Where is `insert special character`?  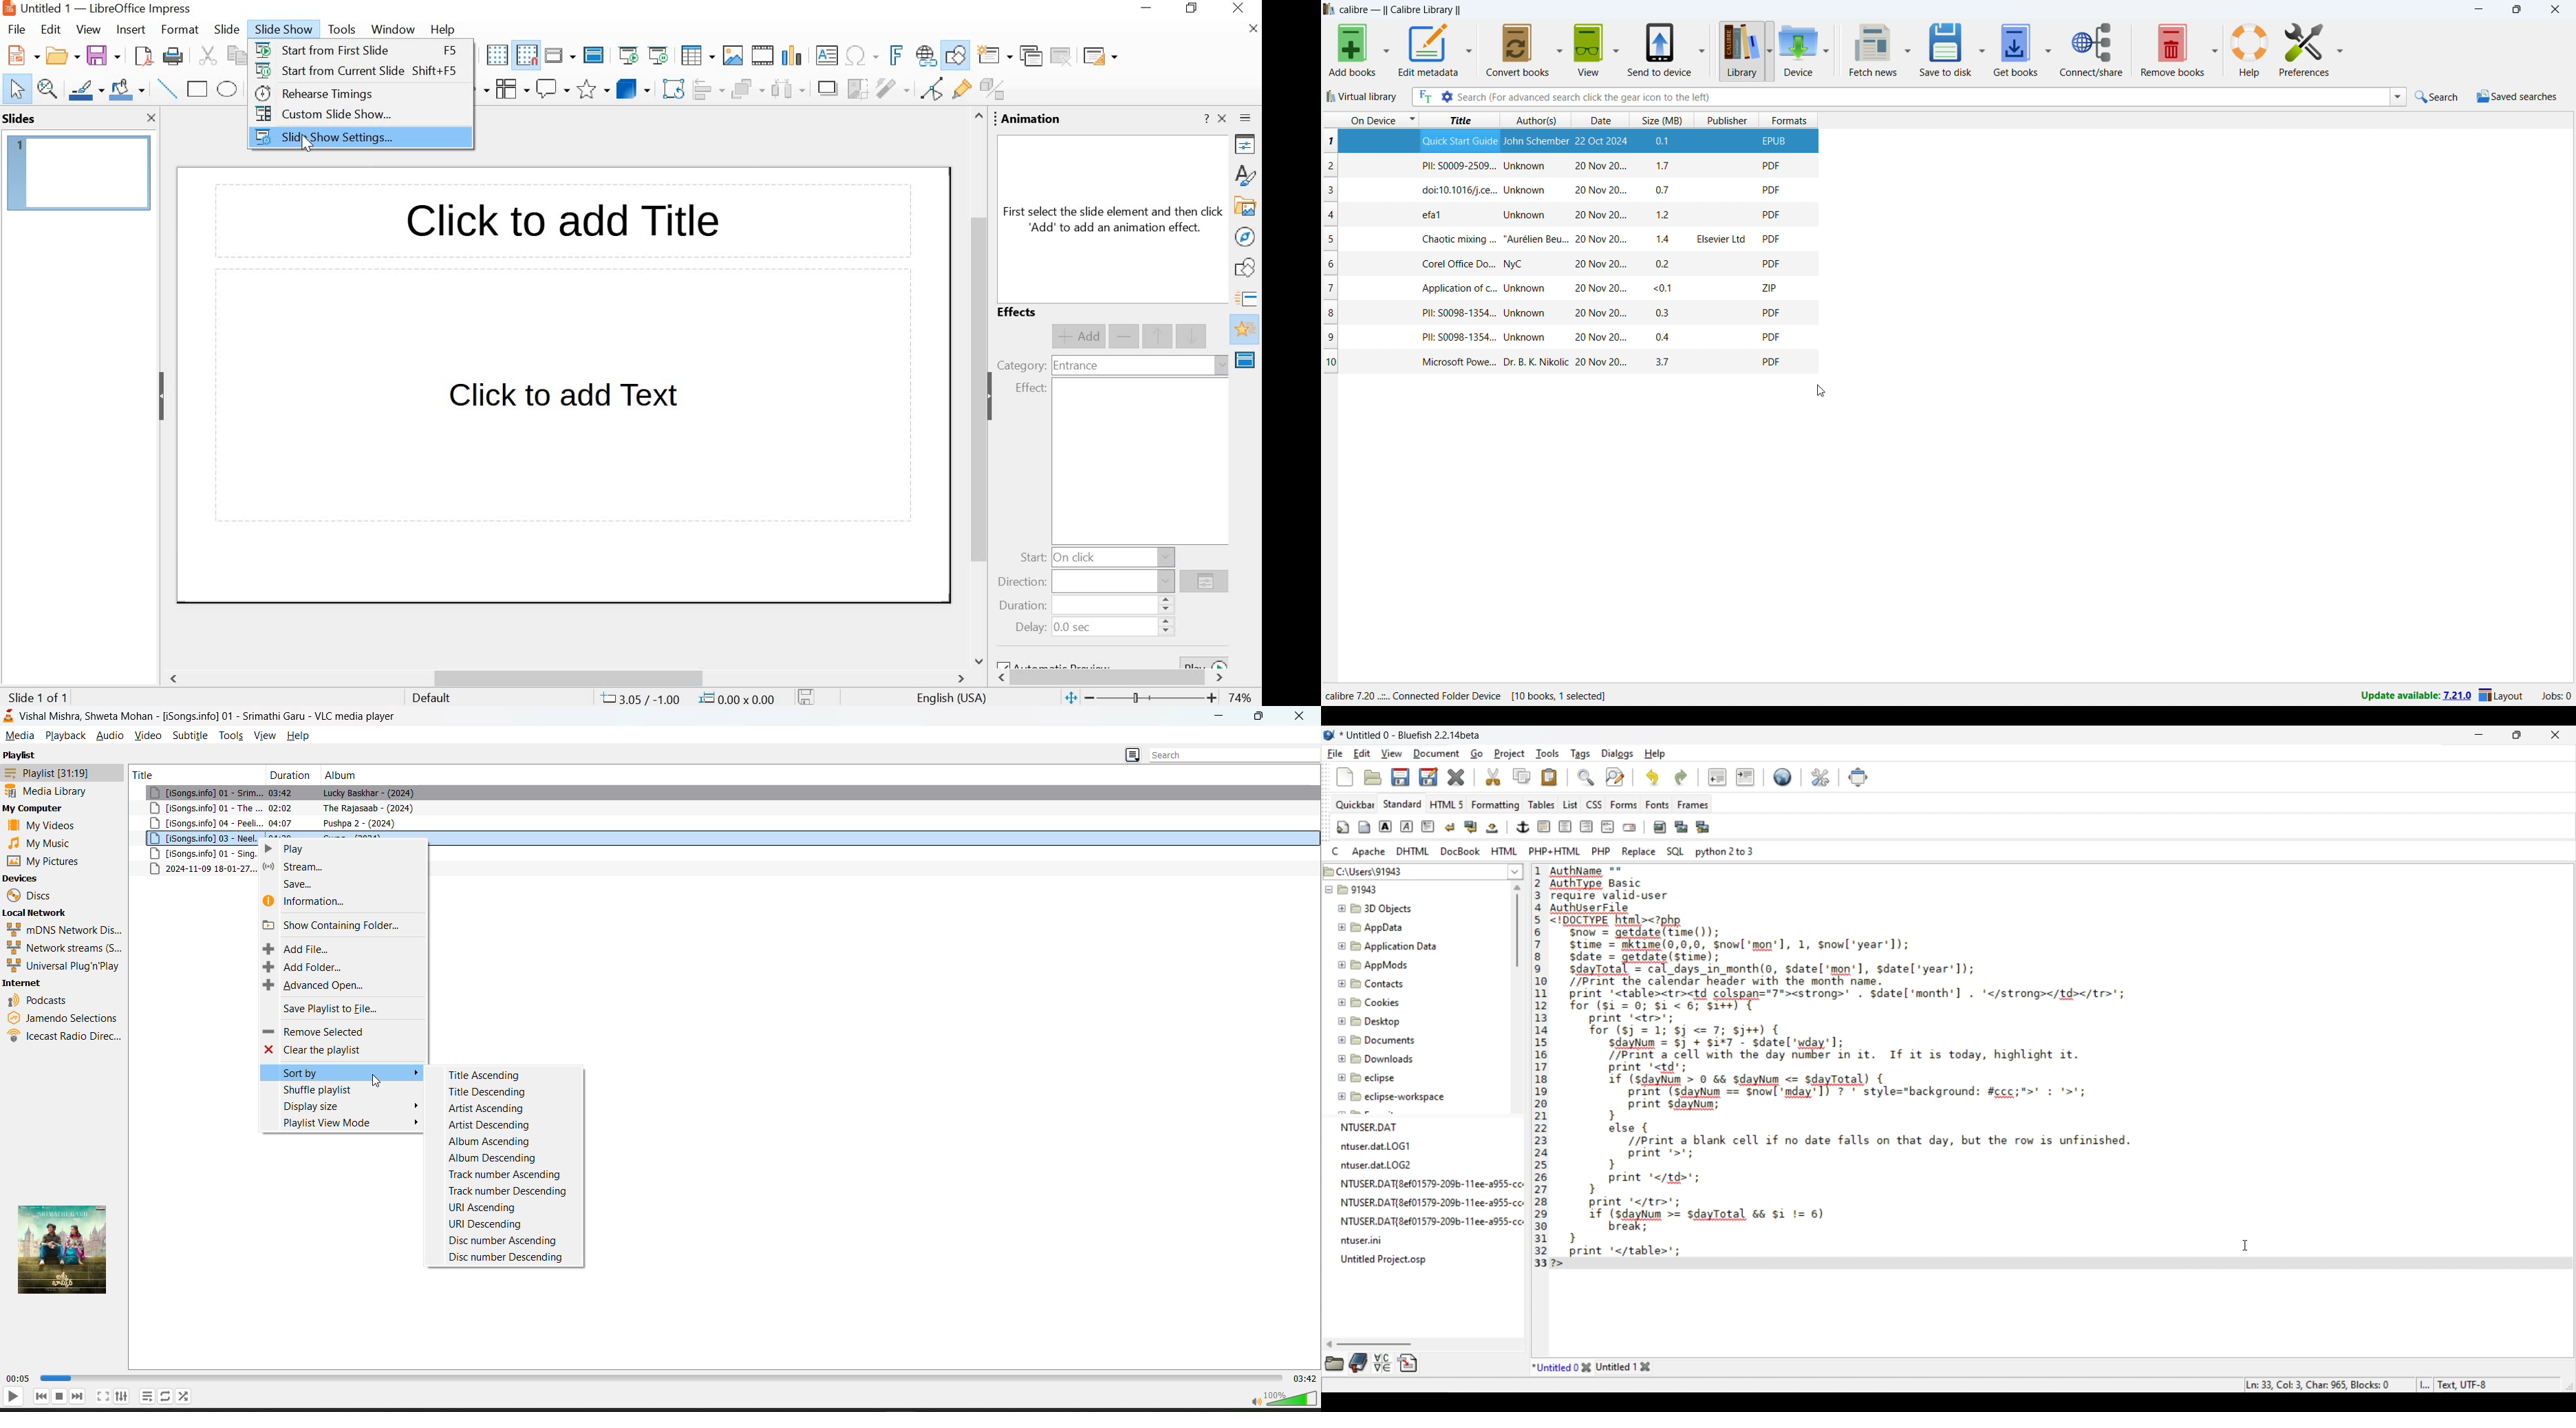 insert special character is located at coordinates (860, 55).